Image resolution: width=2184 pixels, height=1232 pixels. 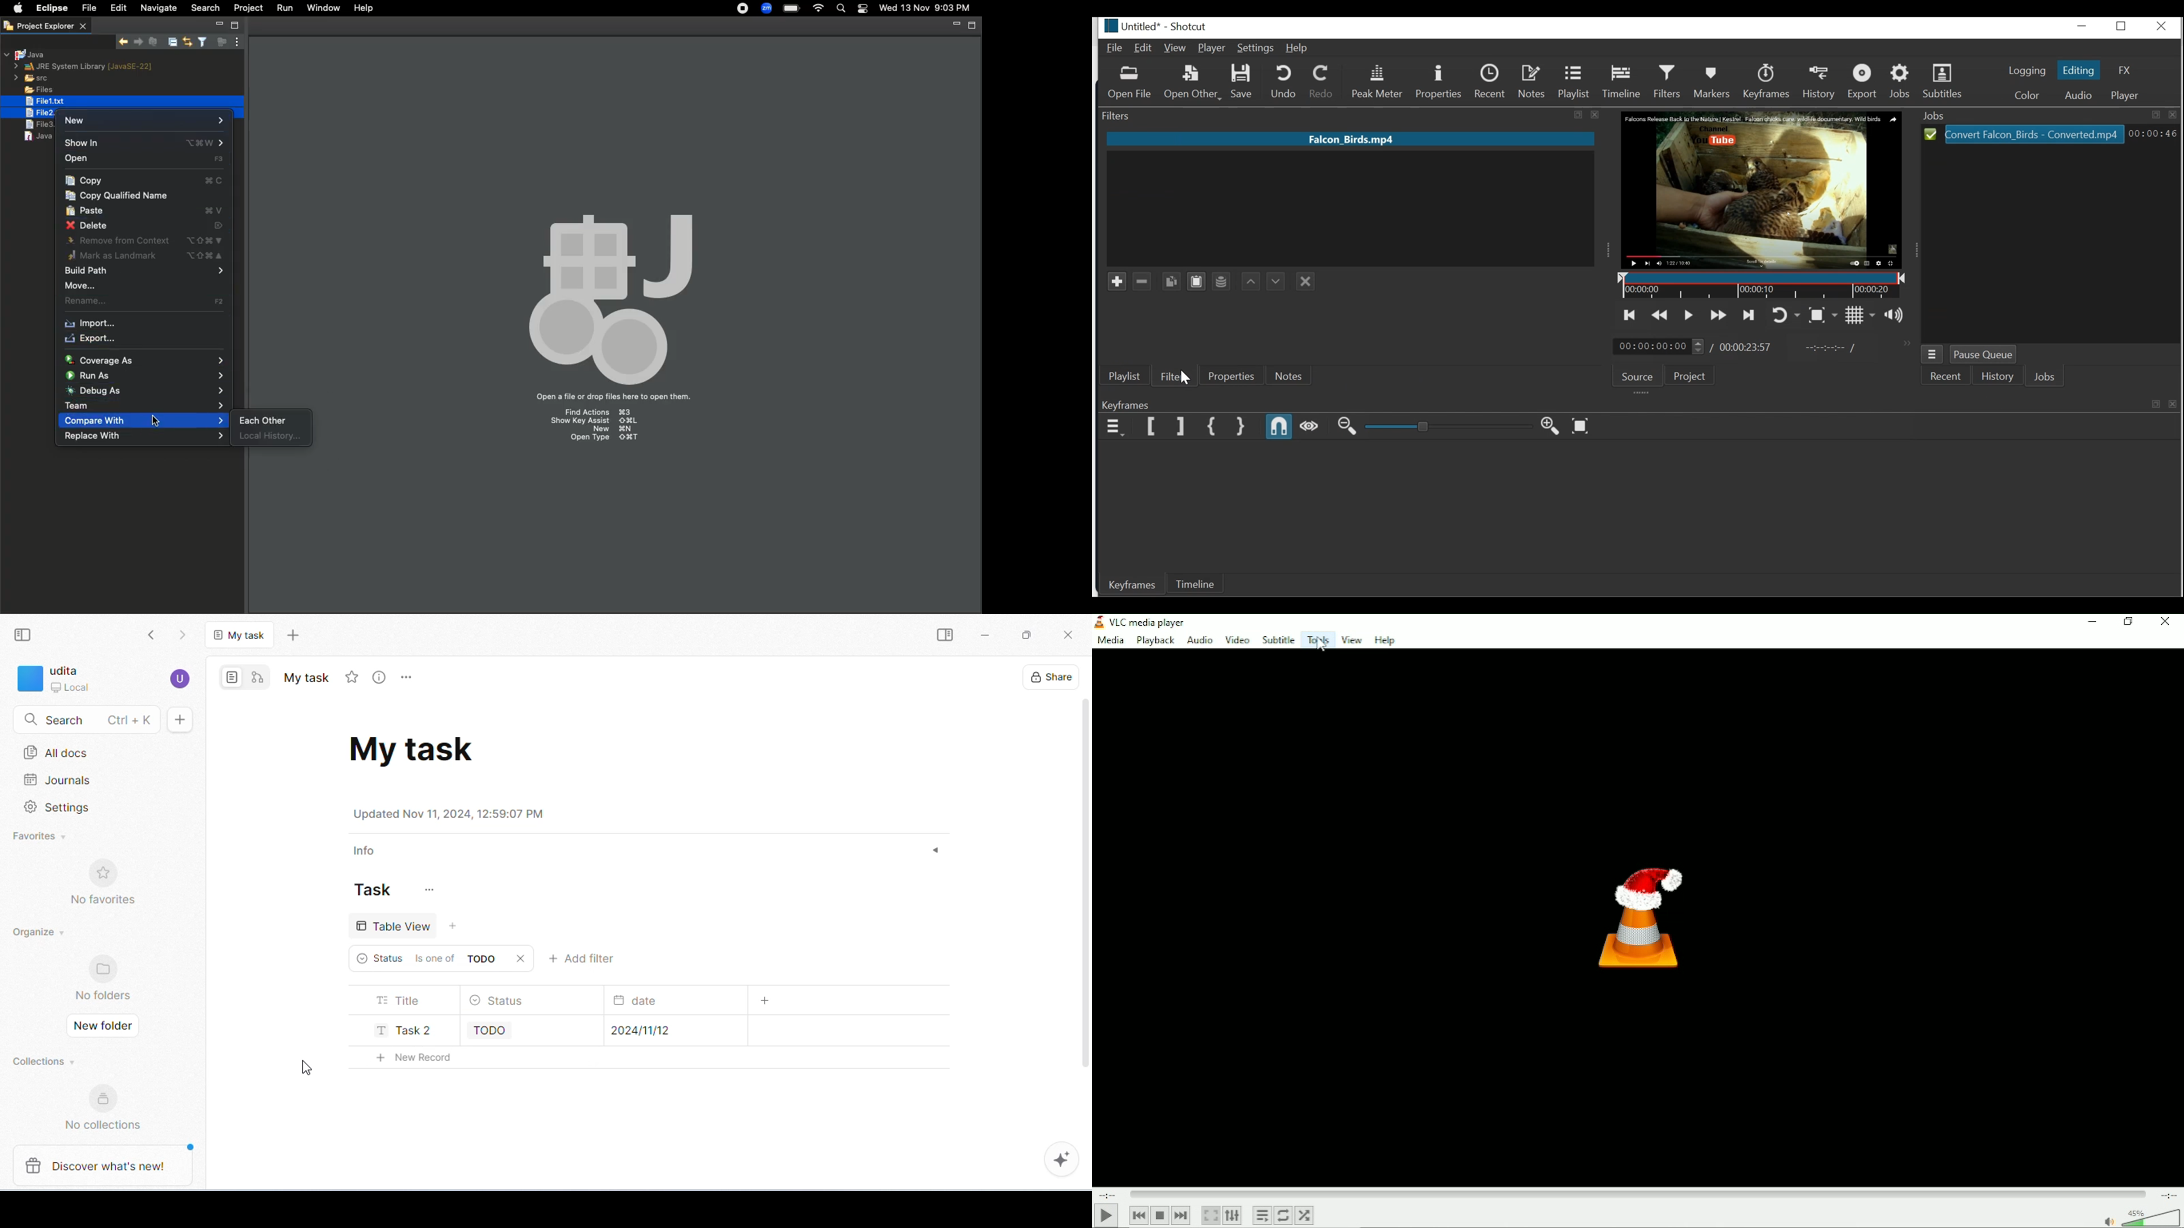 What do you see at coordinates (1949, 375) in the screenshot?
I see `Recent` at bounding box center [1949, 375].